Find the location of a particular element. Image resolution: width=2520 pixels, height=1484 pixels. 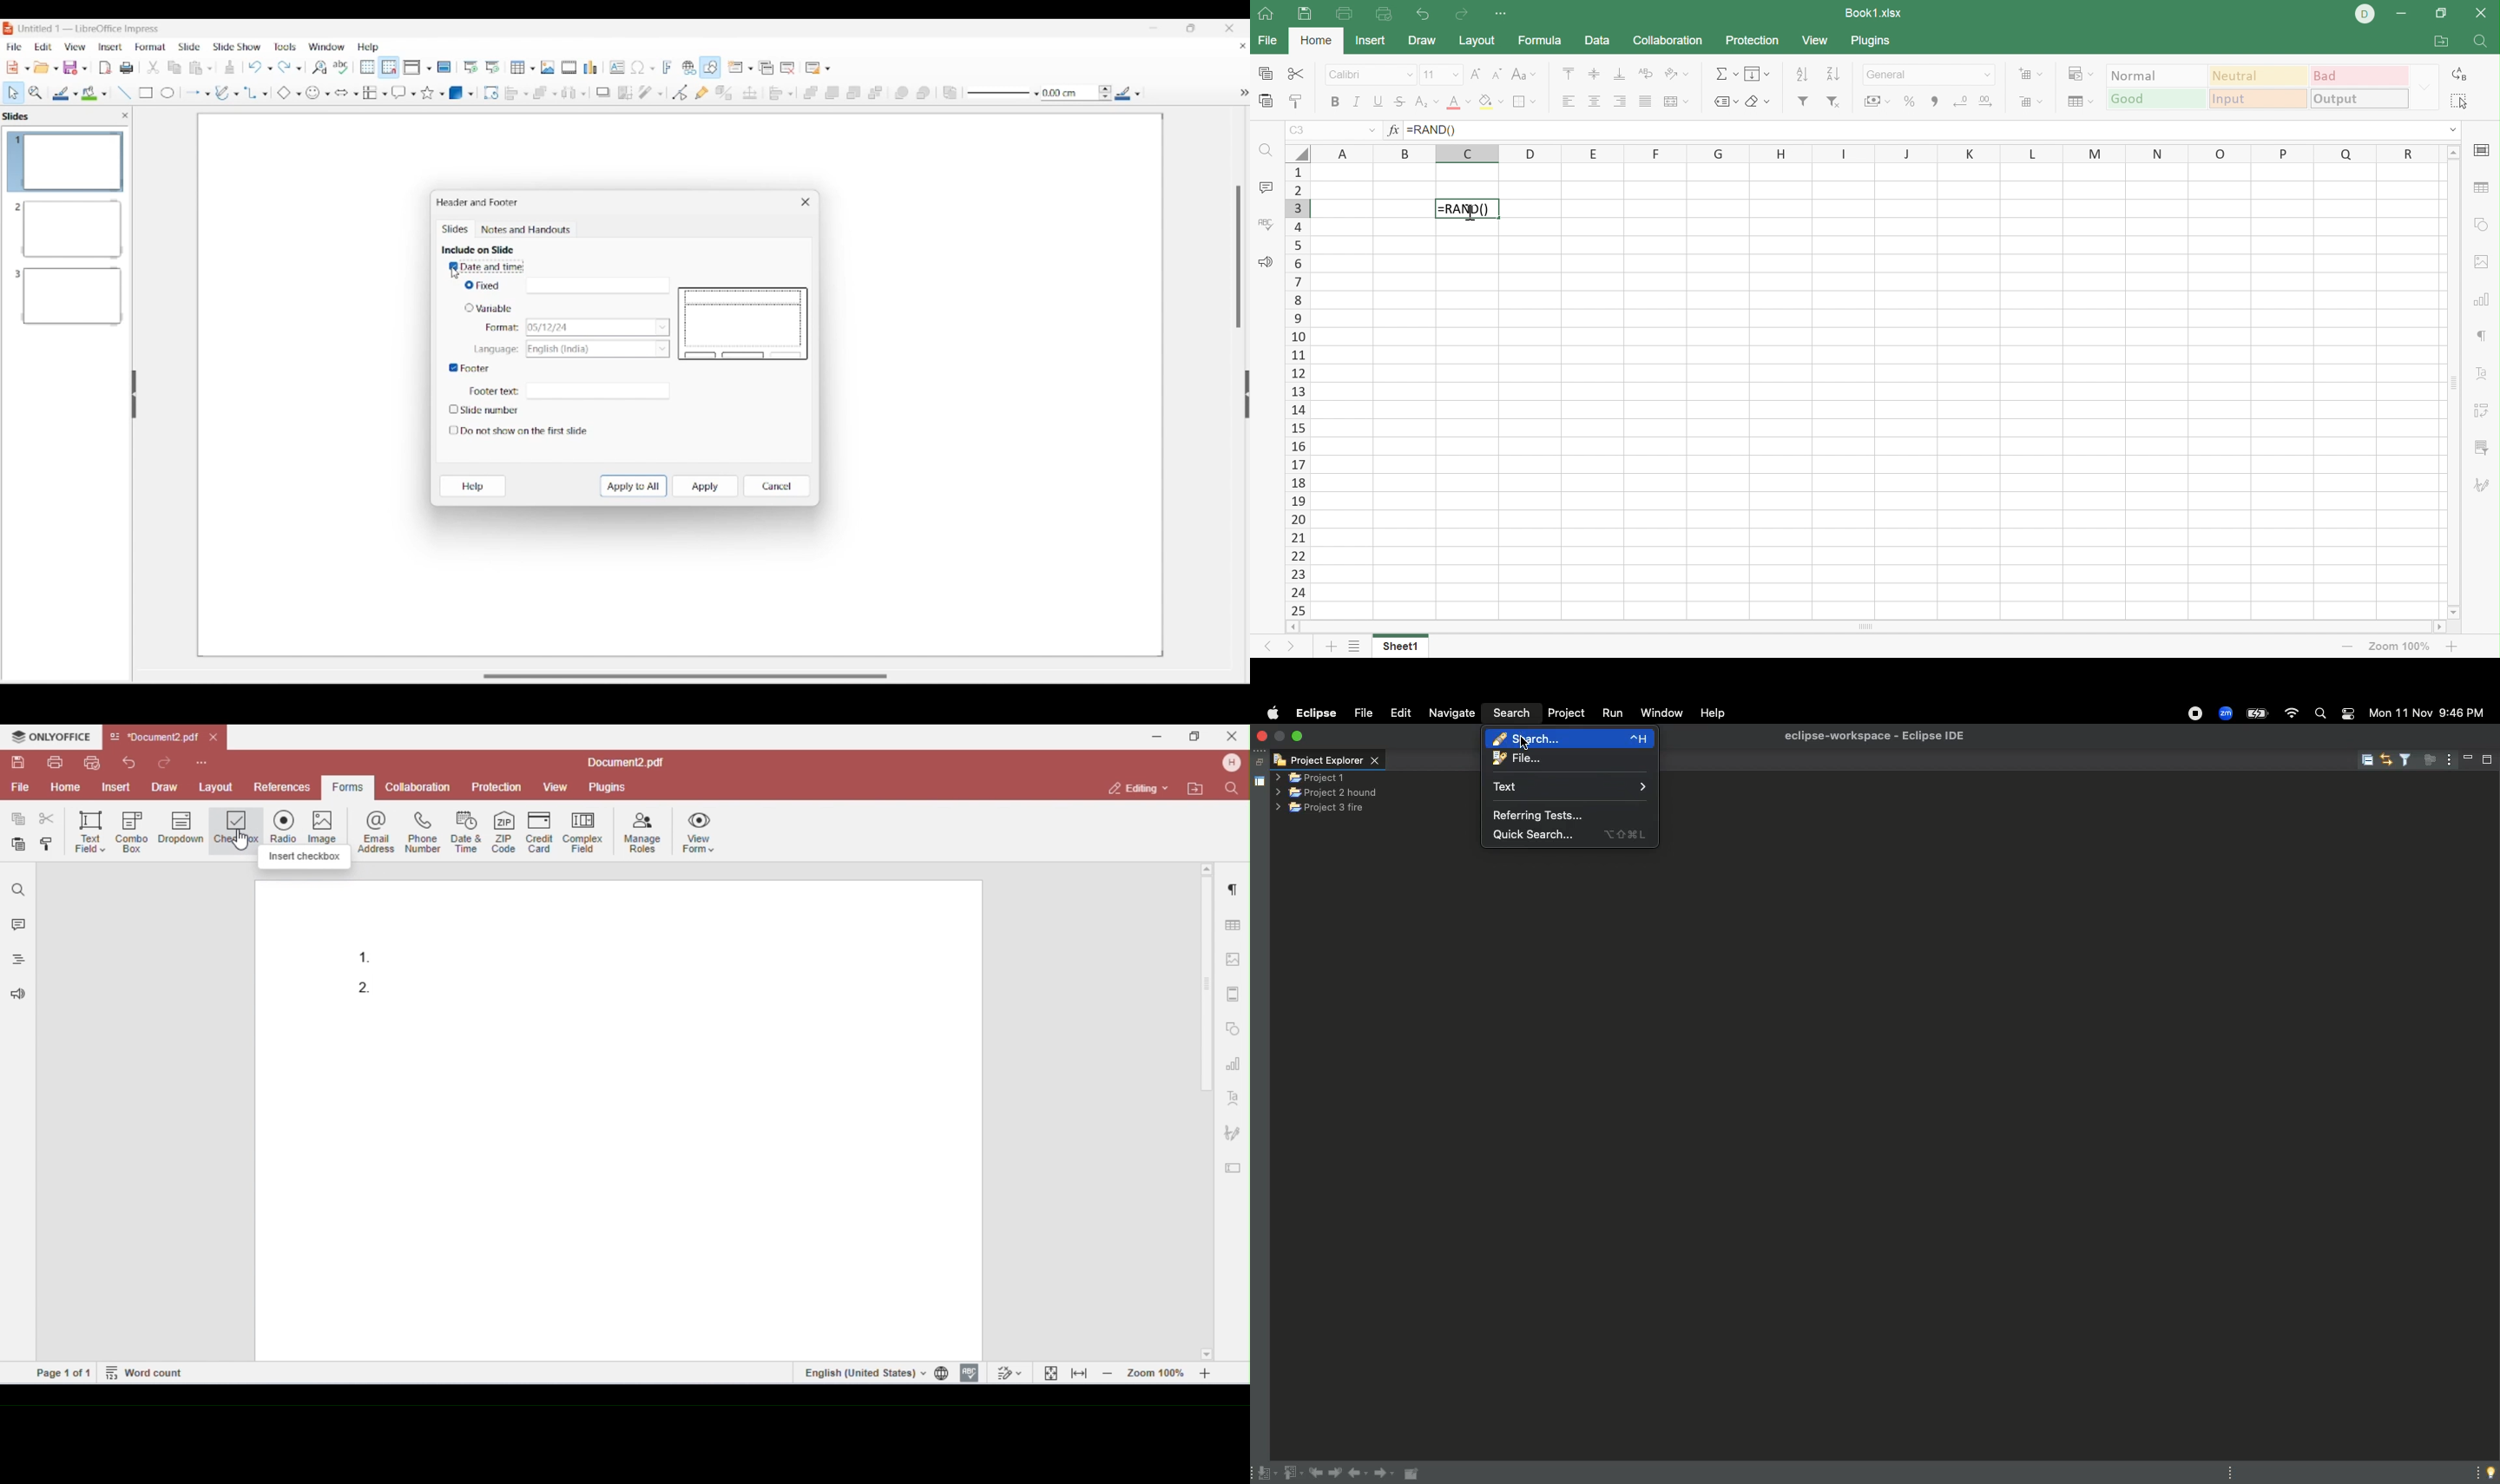

Cursor is located at coordinates (1468, 212).